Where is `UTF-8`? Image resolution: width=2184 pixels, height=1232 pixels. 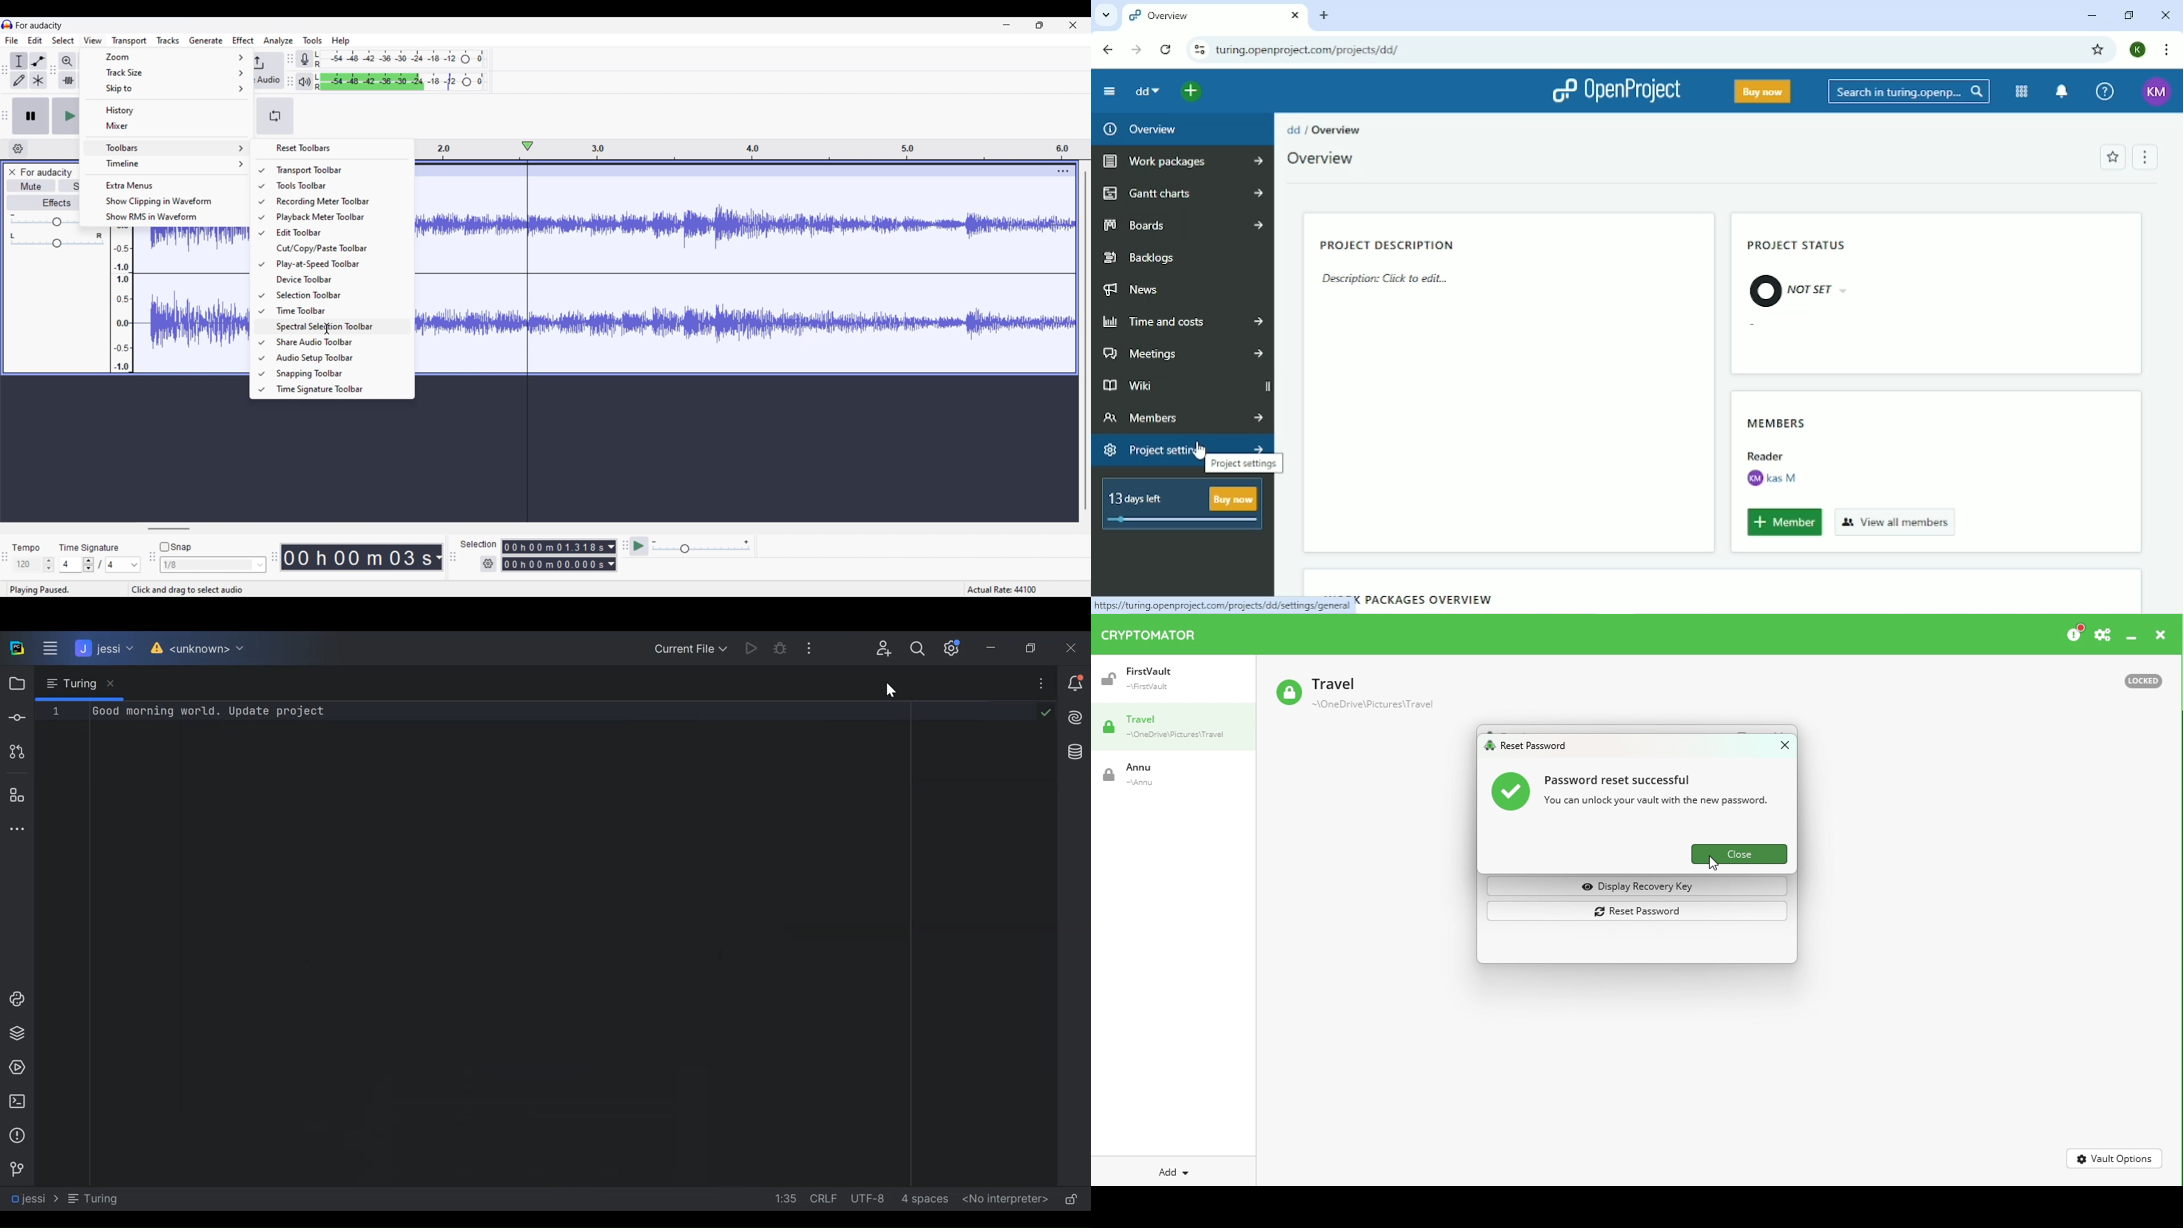
UTF-8 is located at coordinates (872, 1199).